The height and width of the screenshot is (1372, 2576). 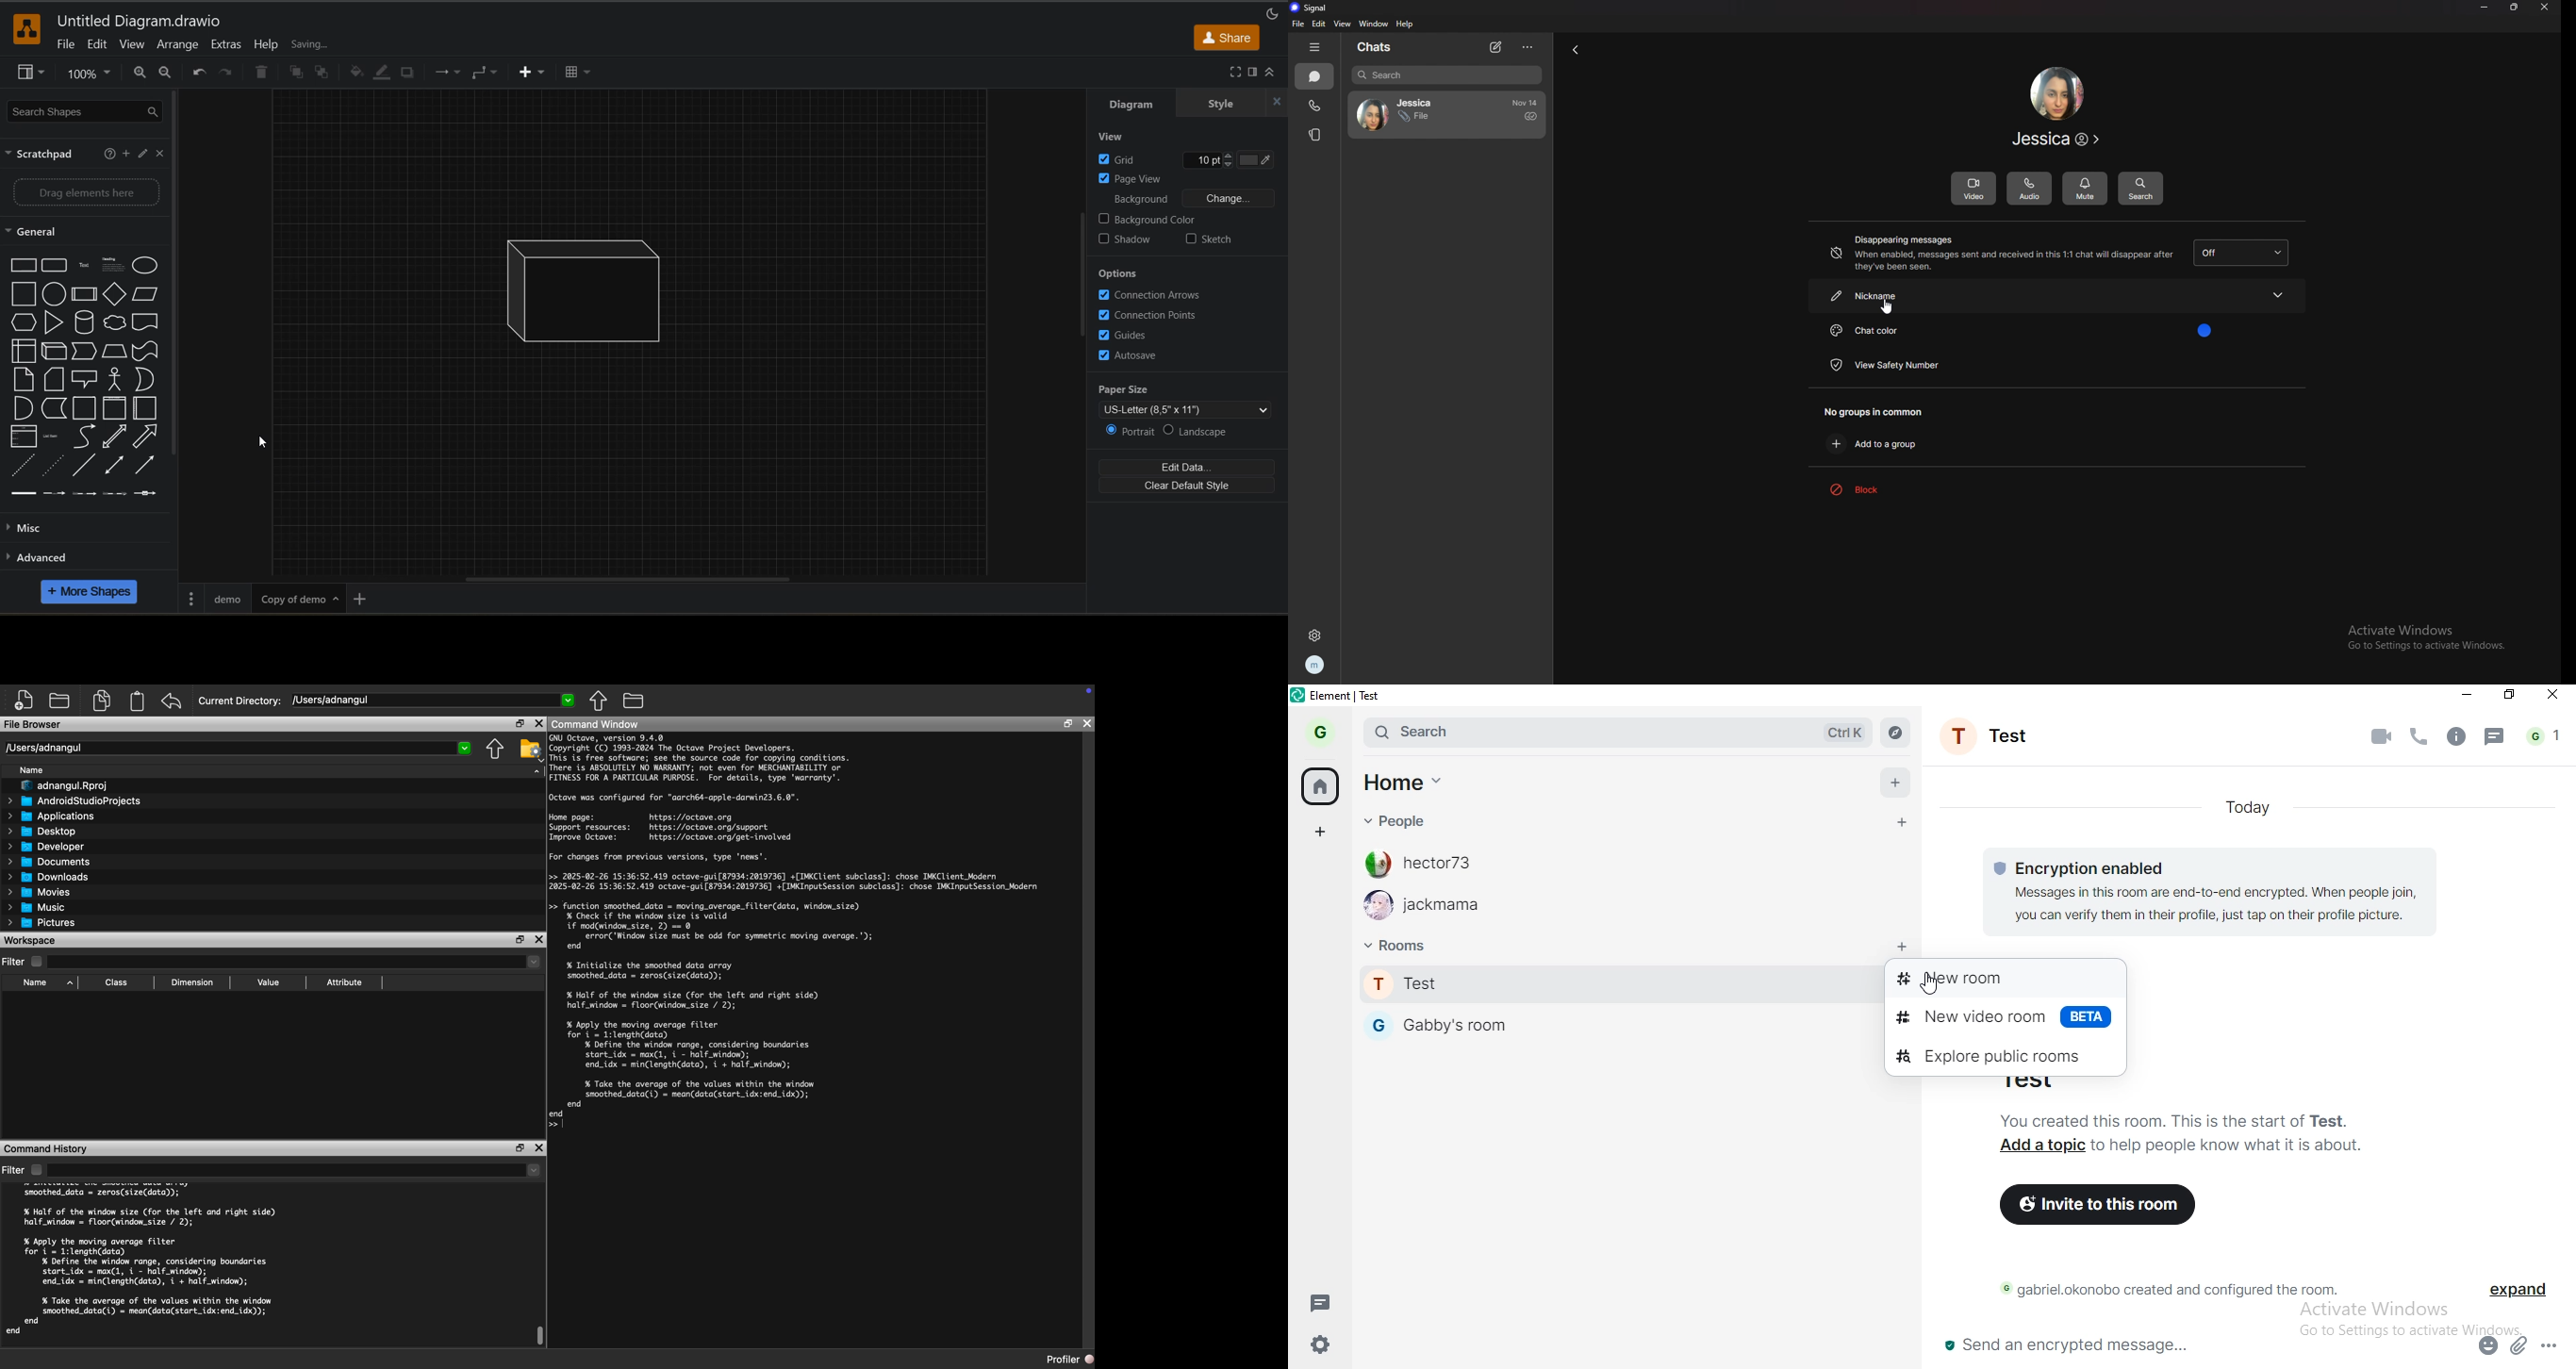 What do you see at coordinates (2206, 887) in the screenshot?
I see `© Encryption enabled
Messages in this room are end-to-end encrypted. When people join,
you can verify them in their profile, just tap on their profile picture.` at bounding box center [2206, 887].